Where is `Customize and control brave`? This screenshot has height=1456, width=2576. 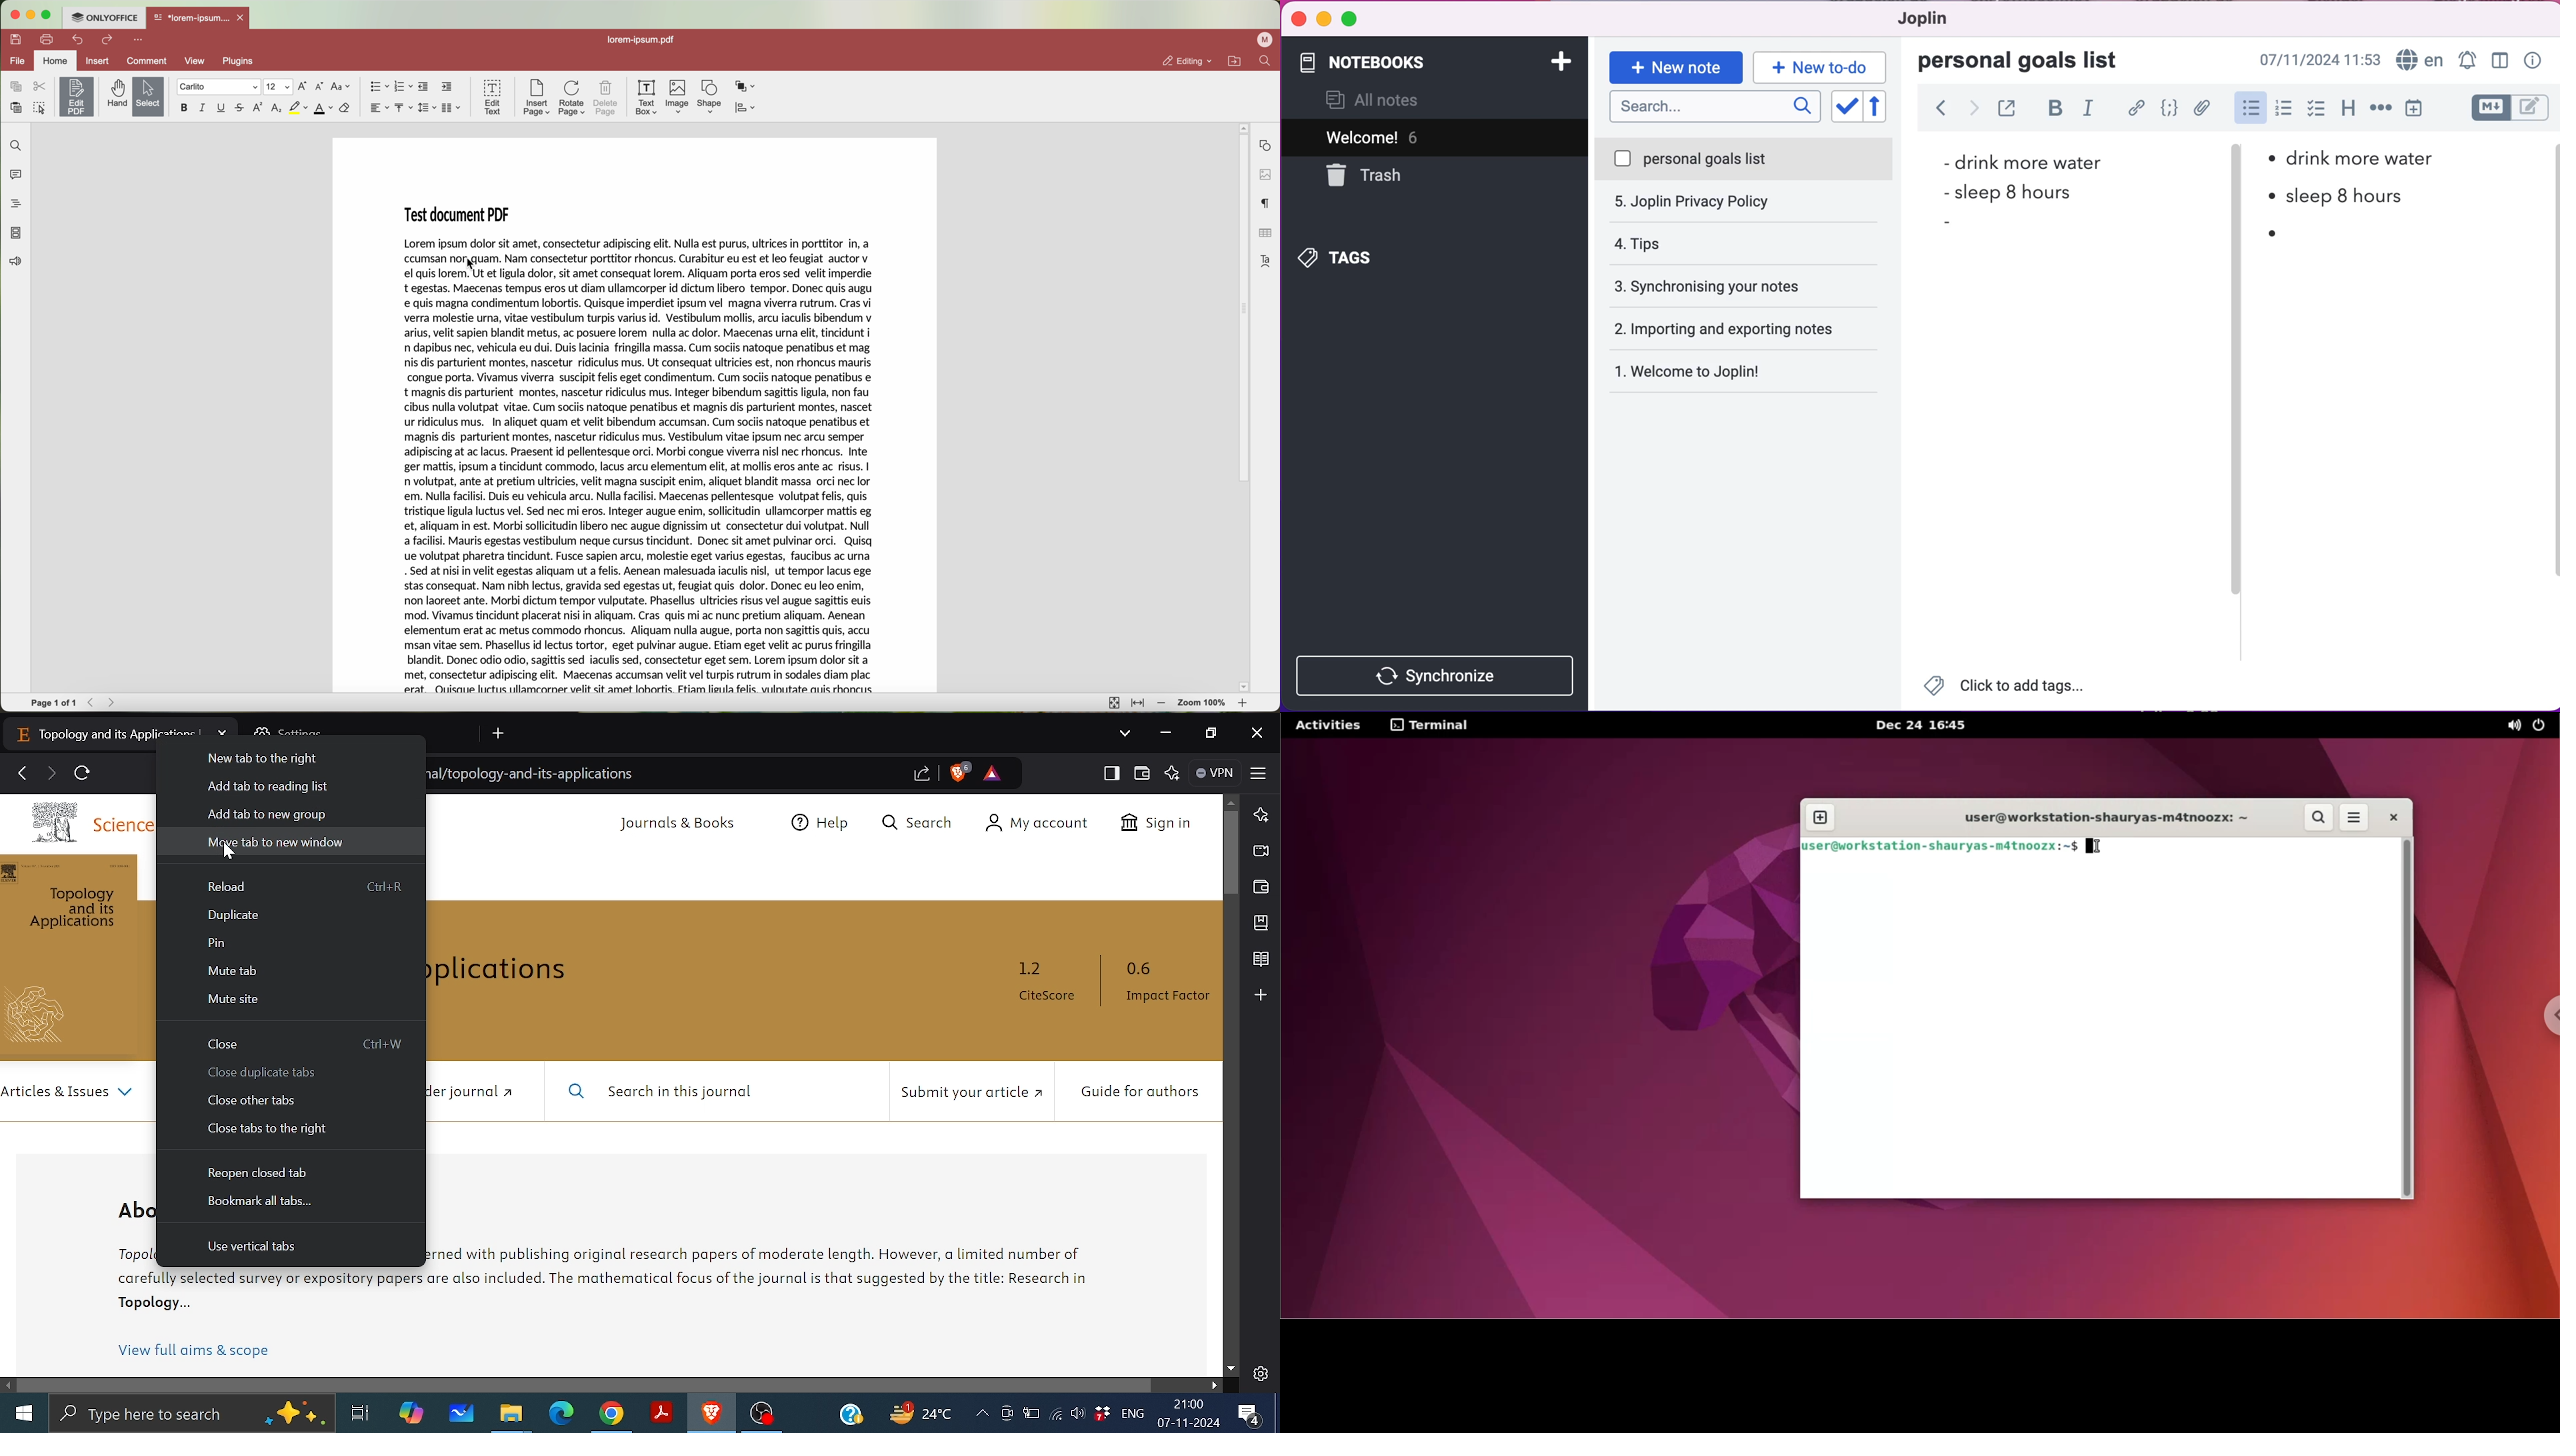 Customize and control brave is located at coordinates (1258, 771).